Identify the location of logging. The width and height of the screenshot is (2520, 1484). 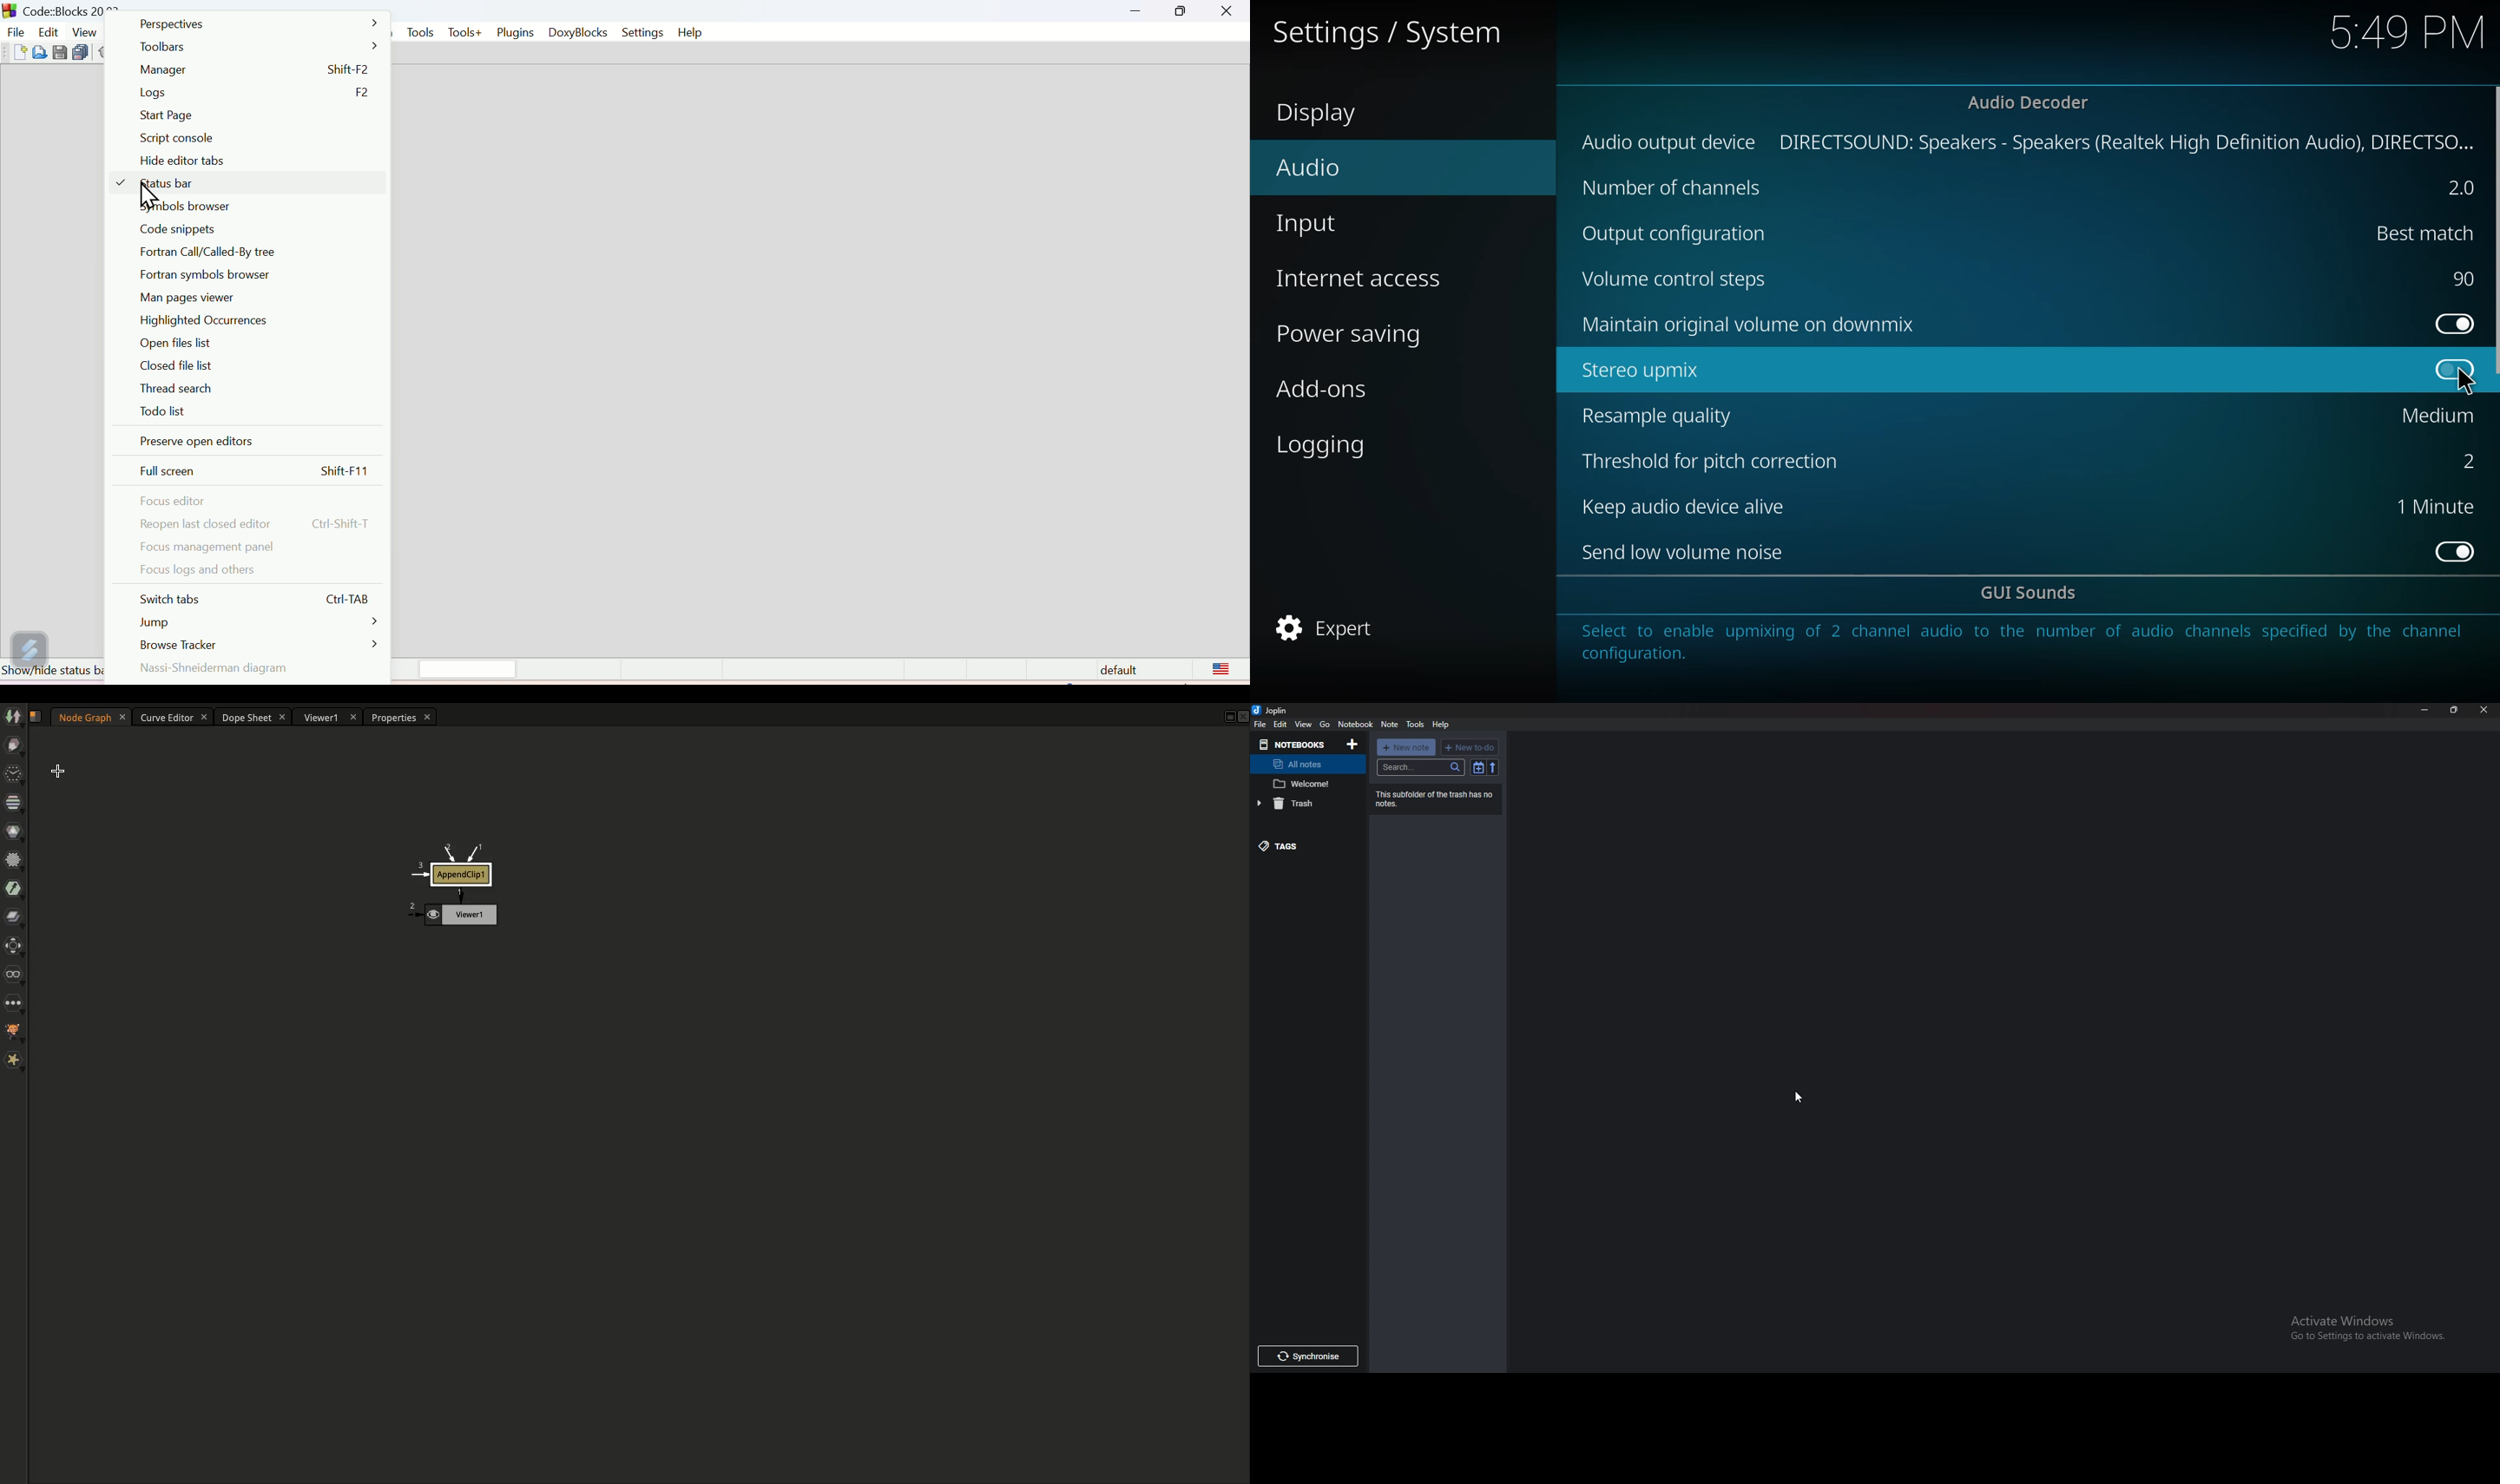
(1329, 445).